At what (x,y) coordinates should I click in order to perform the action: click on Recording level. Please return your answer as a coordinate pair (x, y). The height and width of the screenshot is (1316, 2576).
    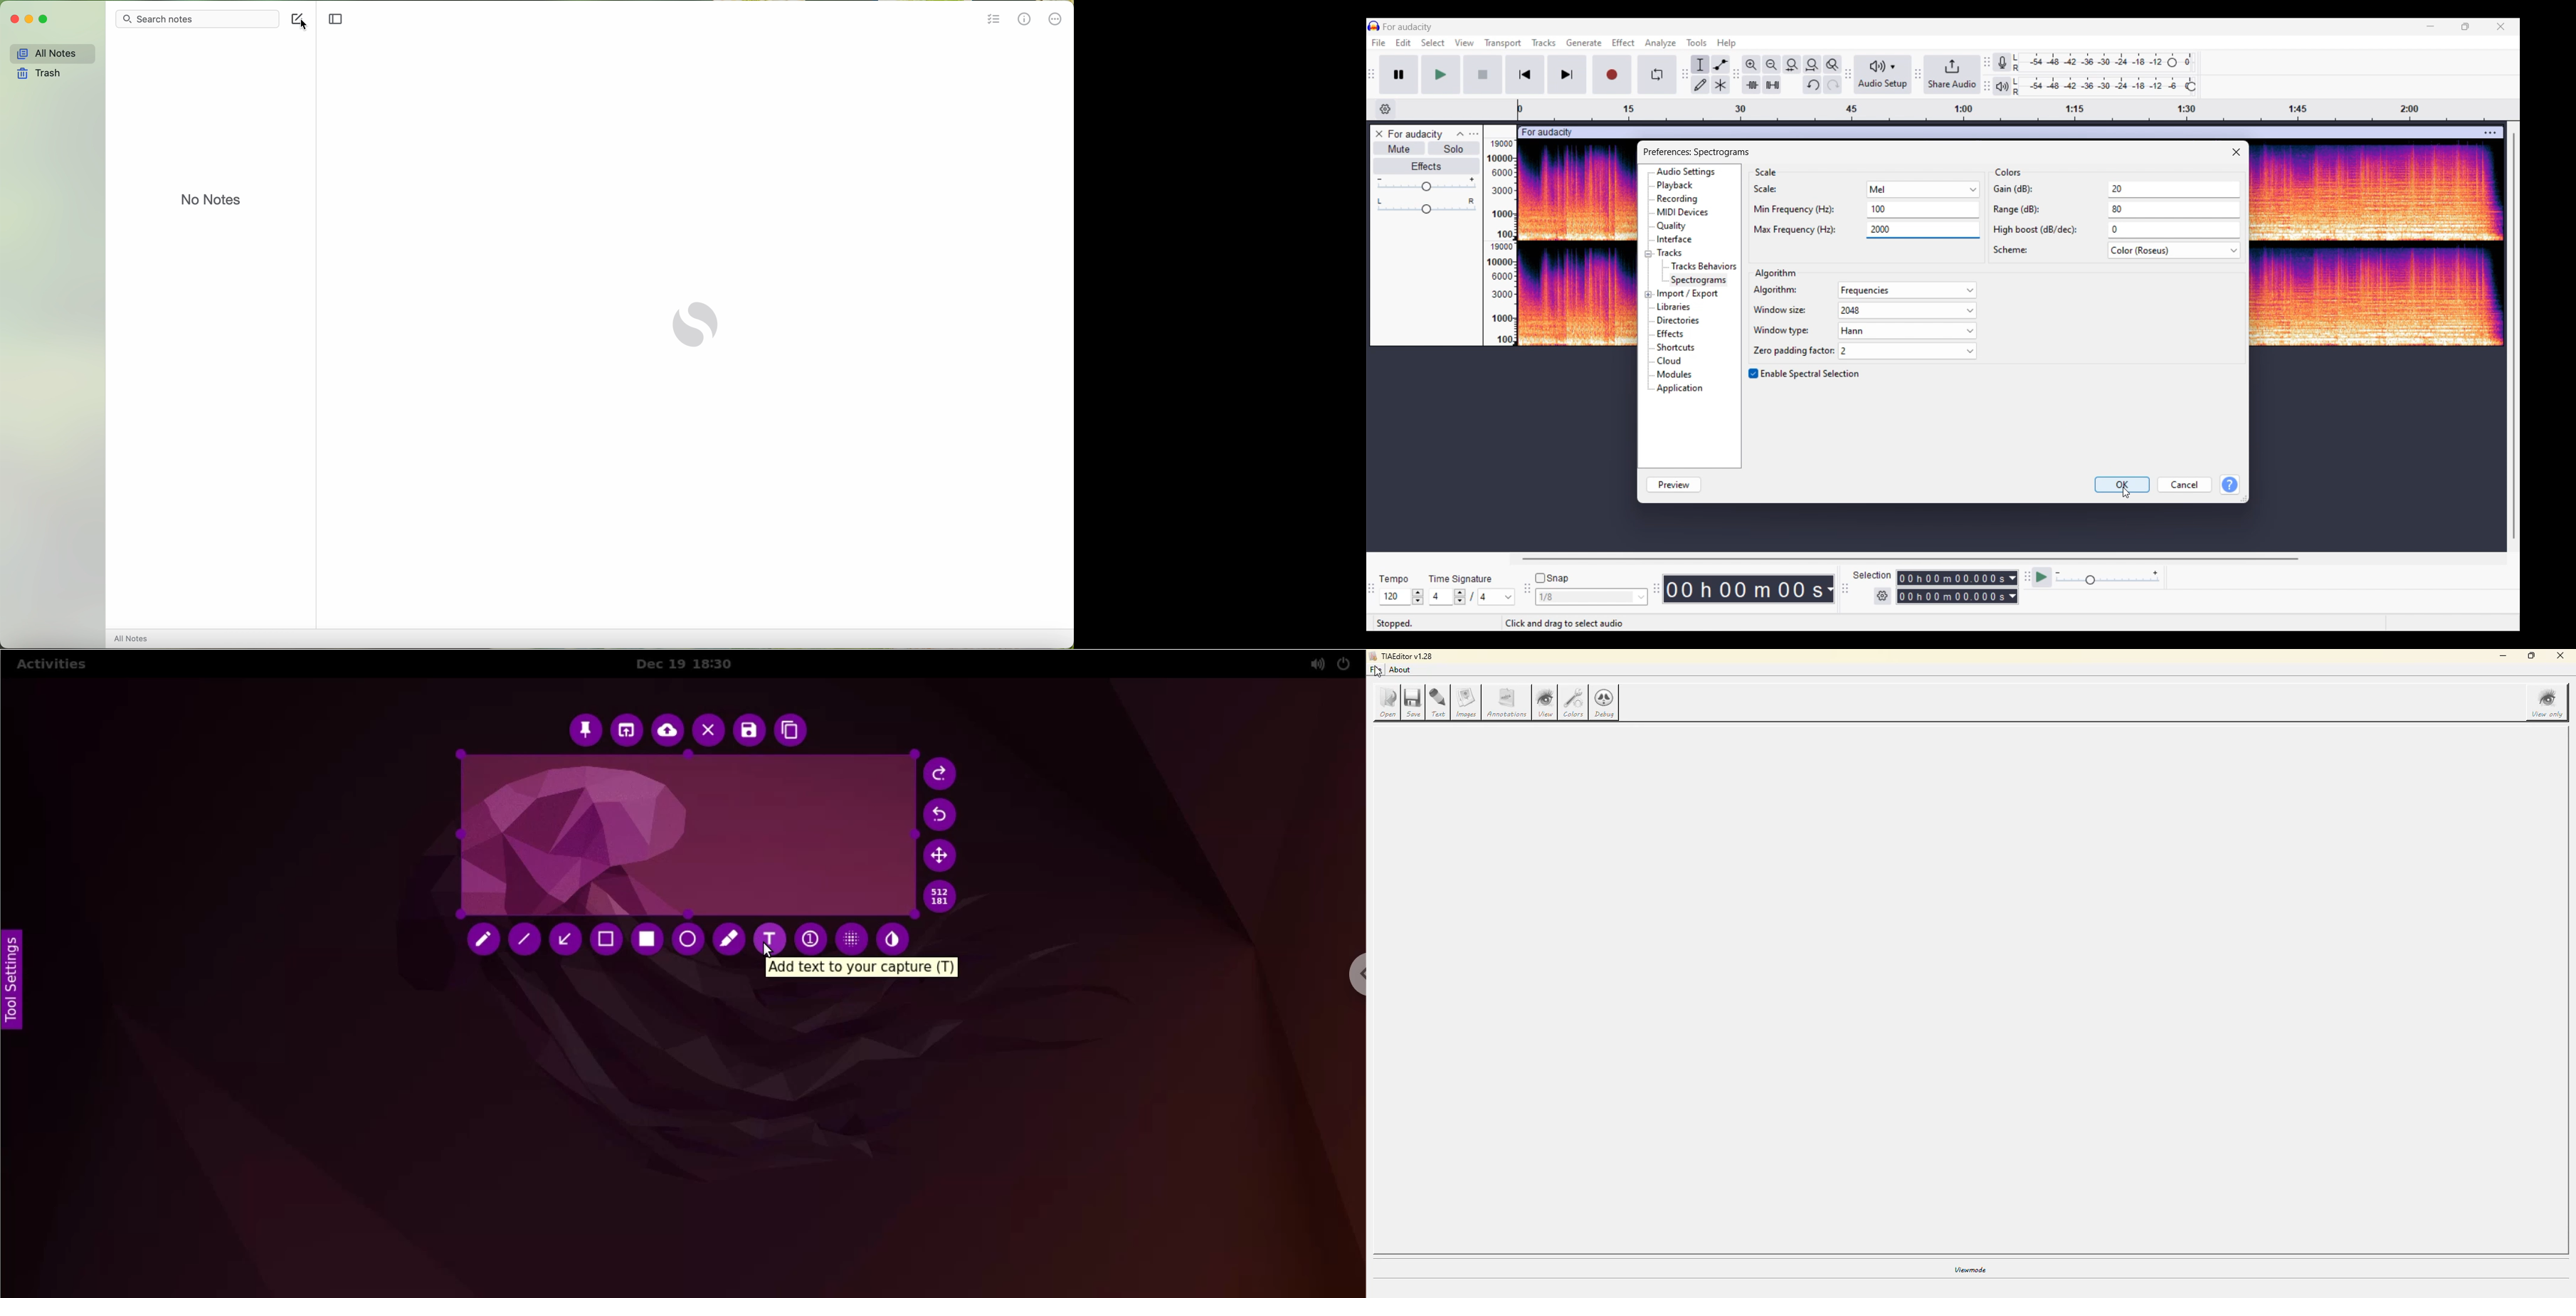
    Looking at the image, I should click on (2103, 62).